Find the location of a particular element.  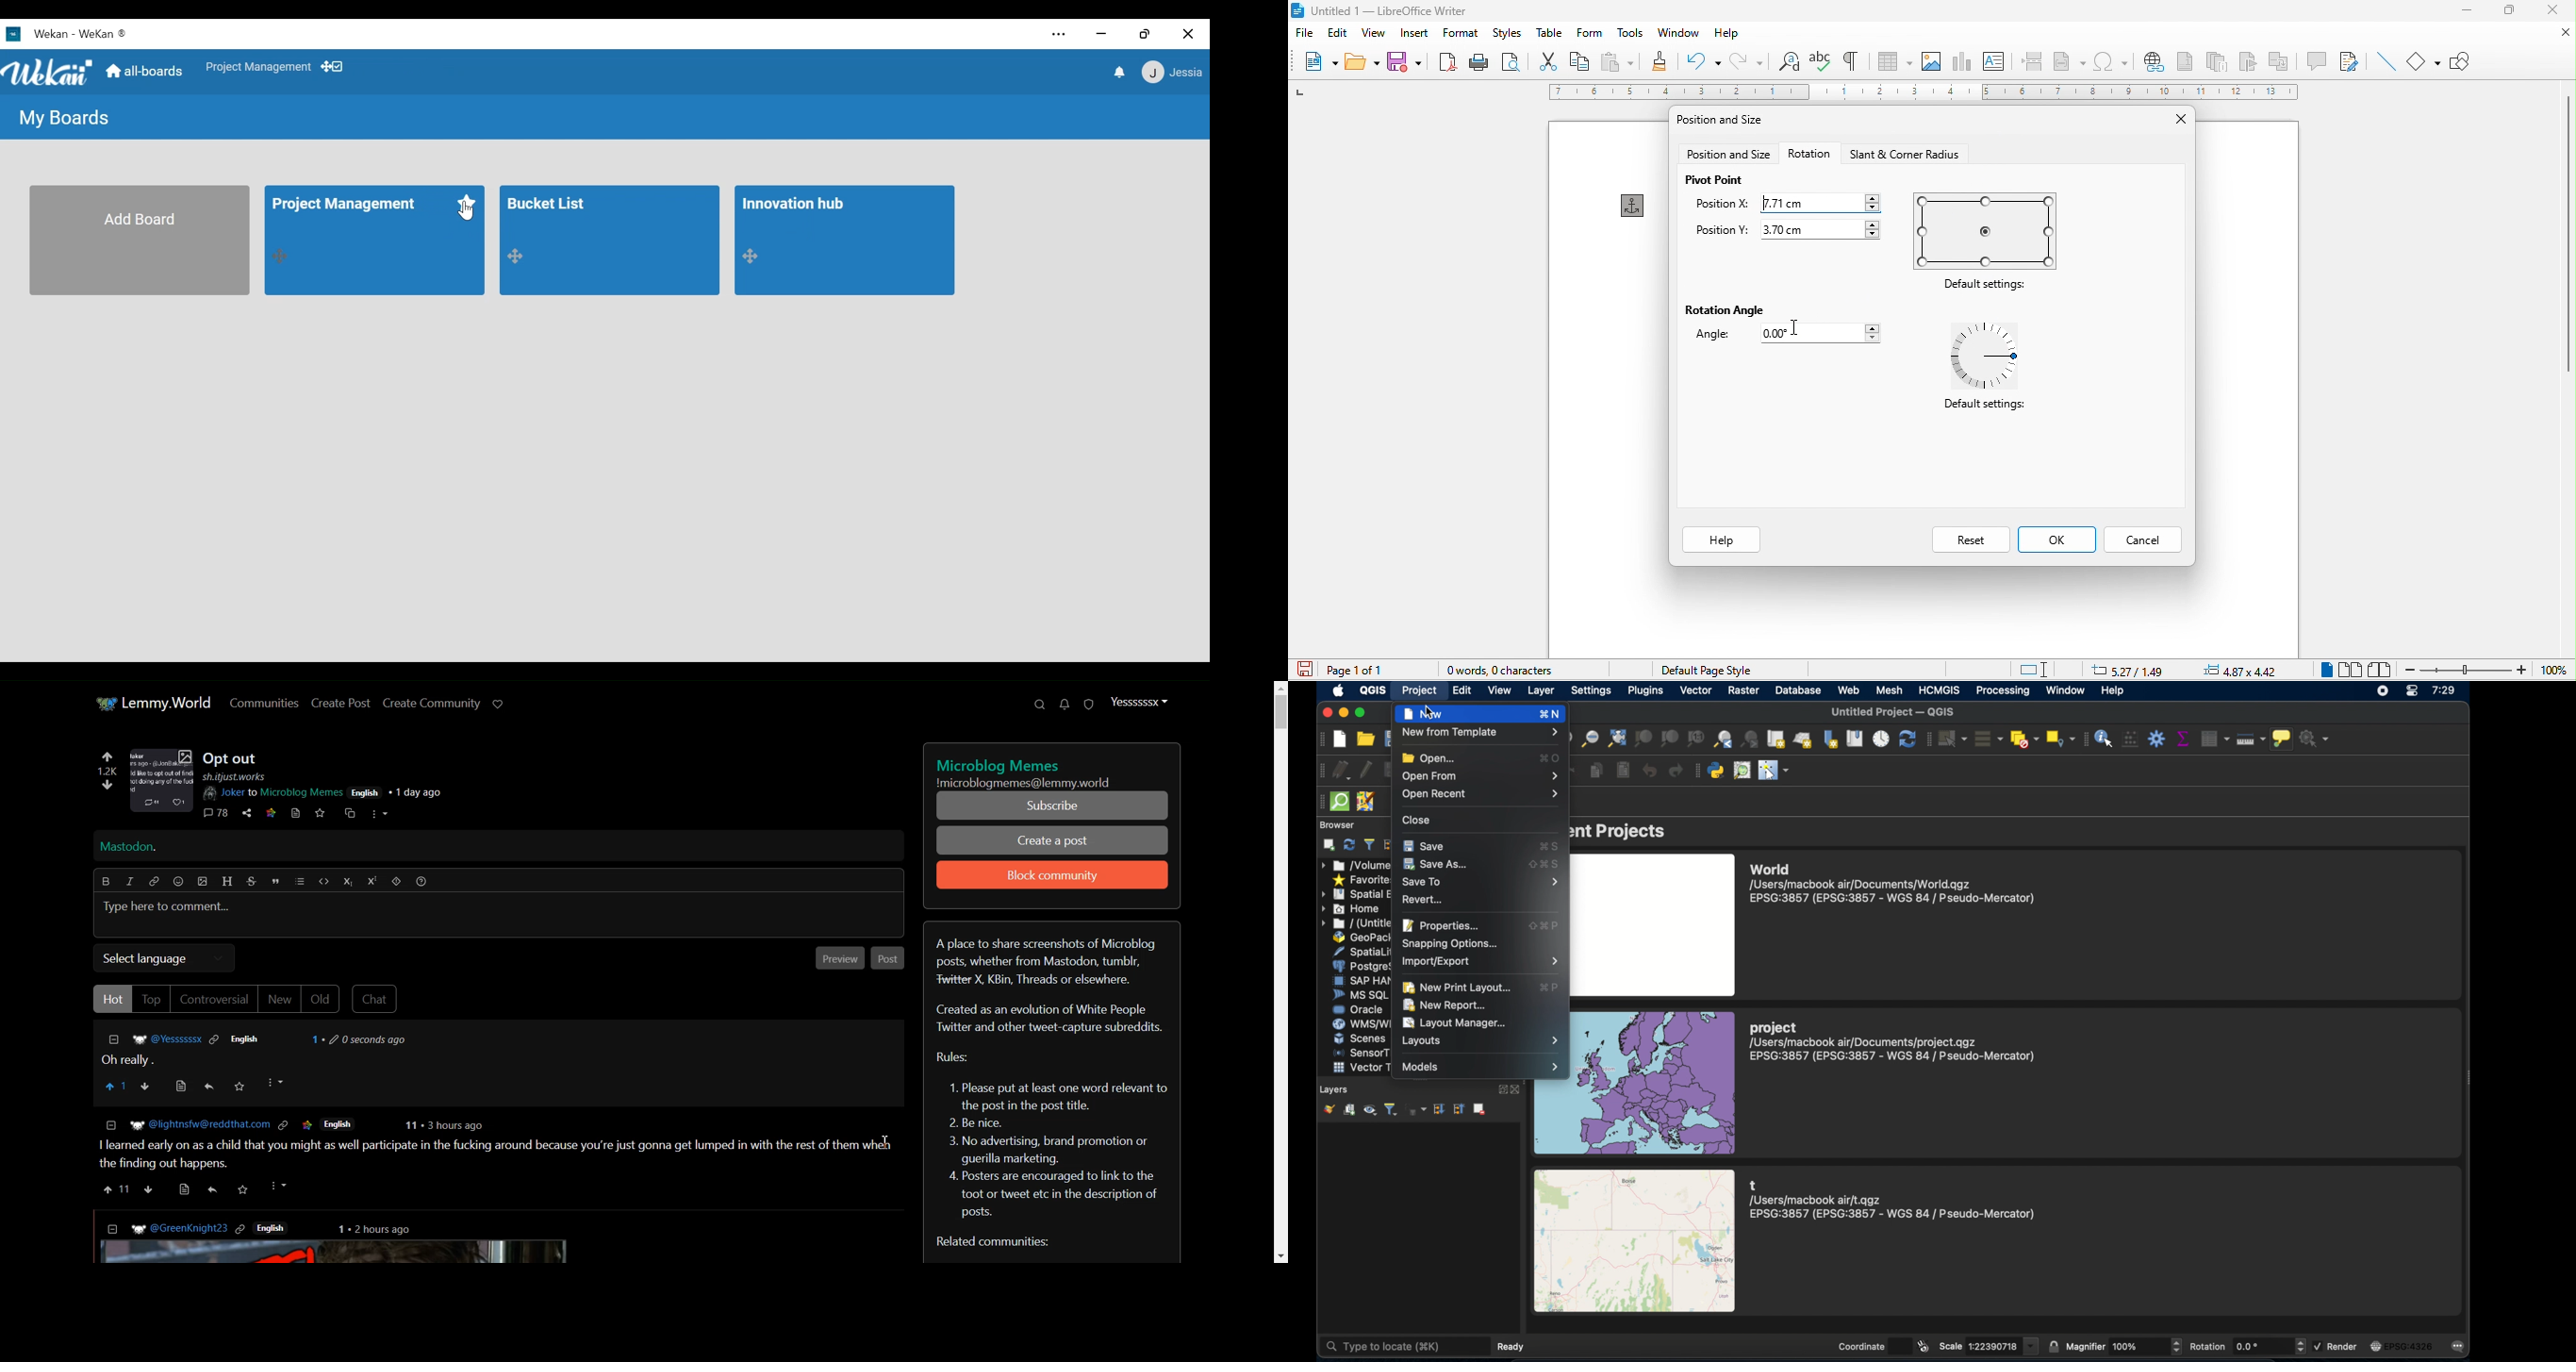

footnote is located at coordinates (2184, 60).